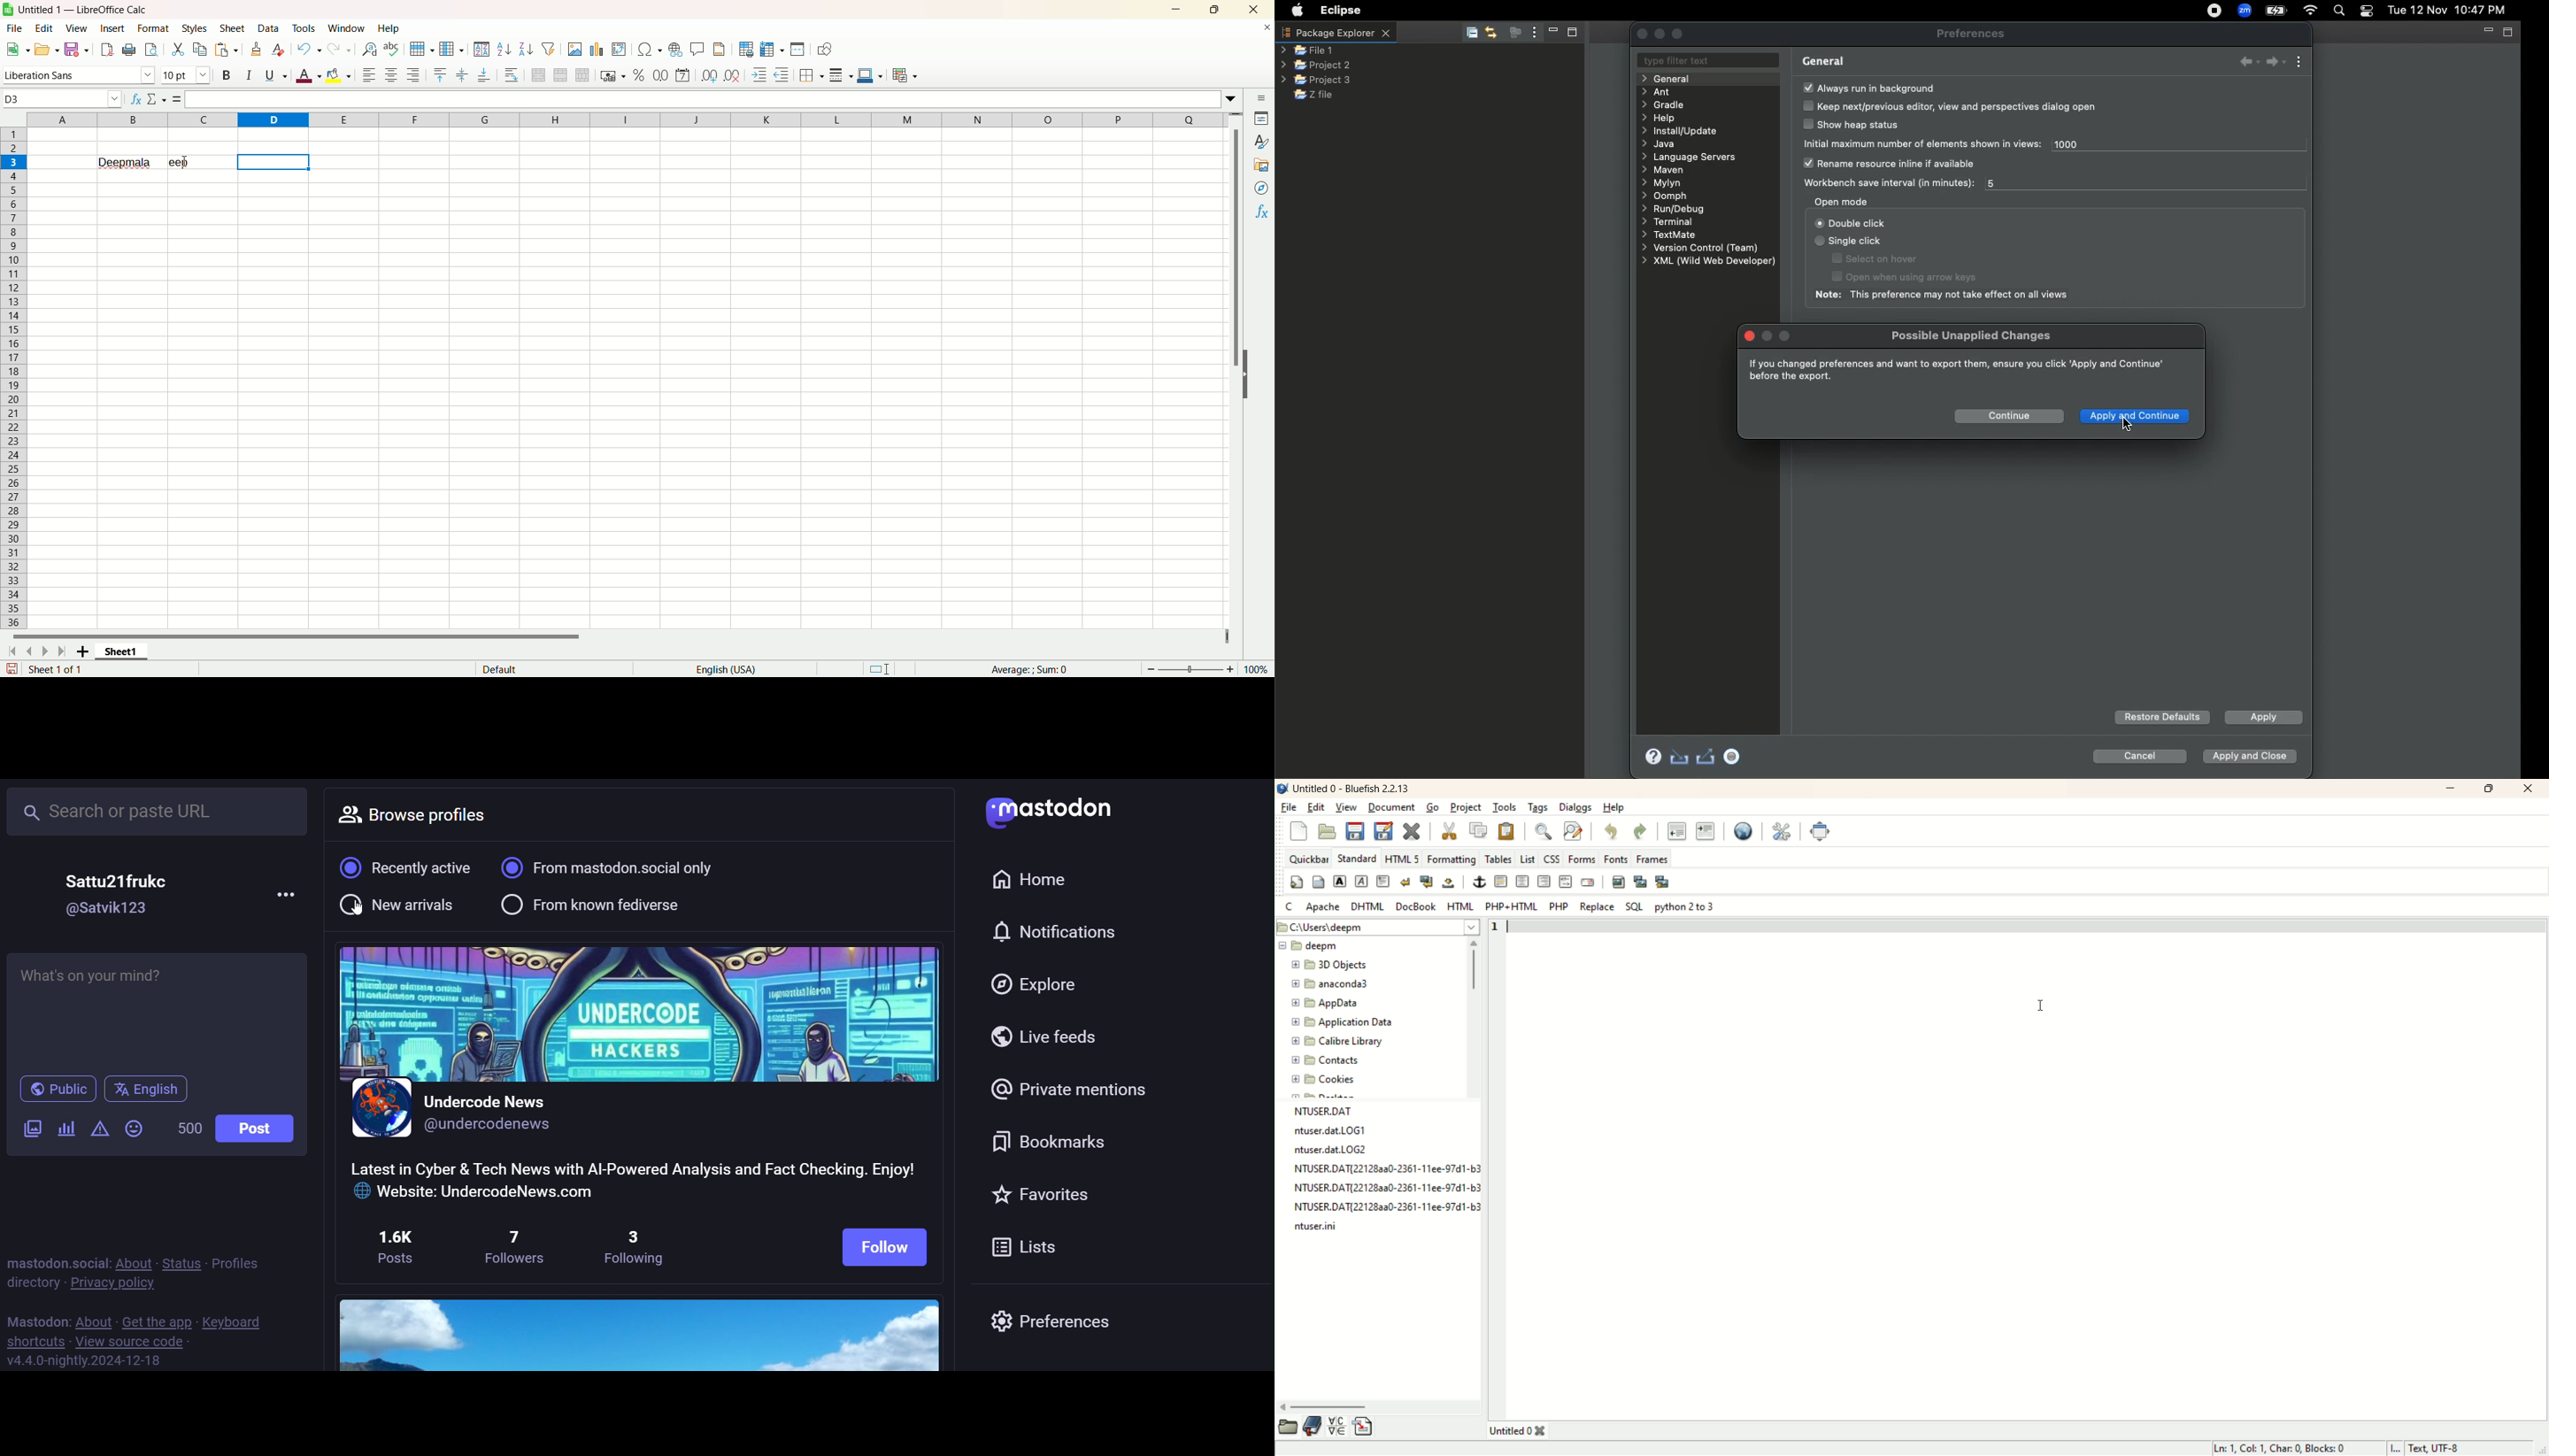 The height and width of the screenshot is (1456, 2576). I want to click on Unmerge, so click(583, 75).